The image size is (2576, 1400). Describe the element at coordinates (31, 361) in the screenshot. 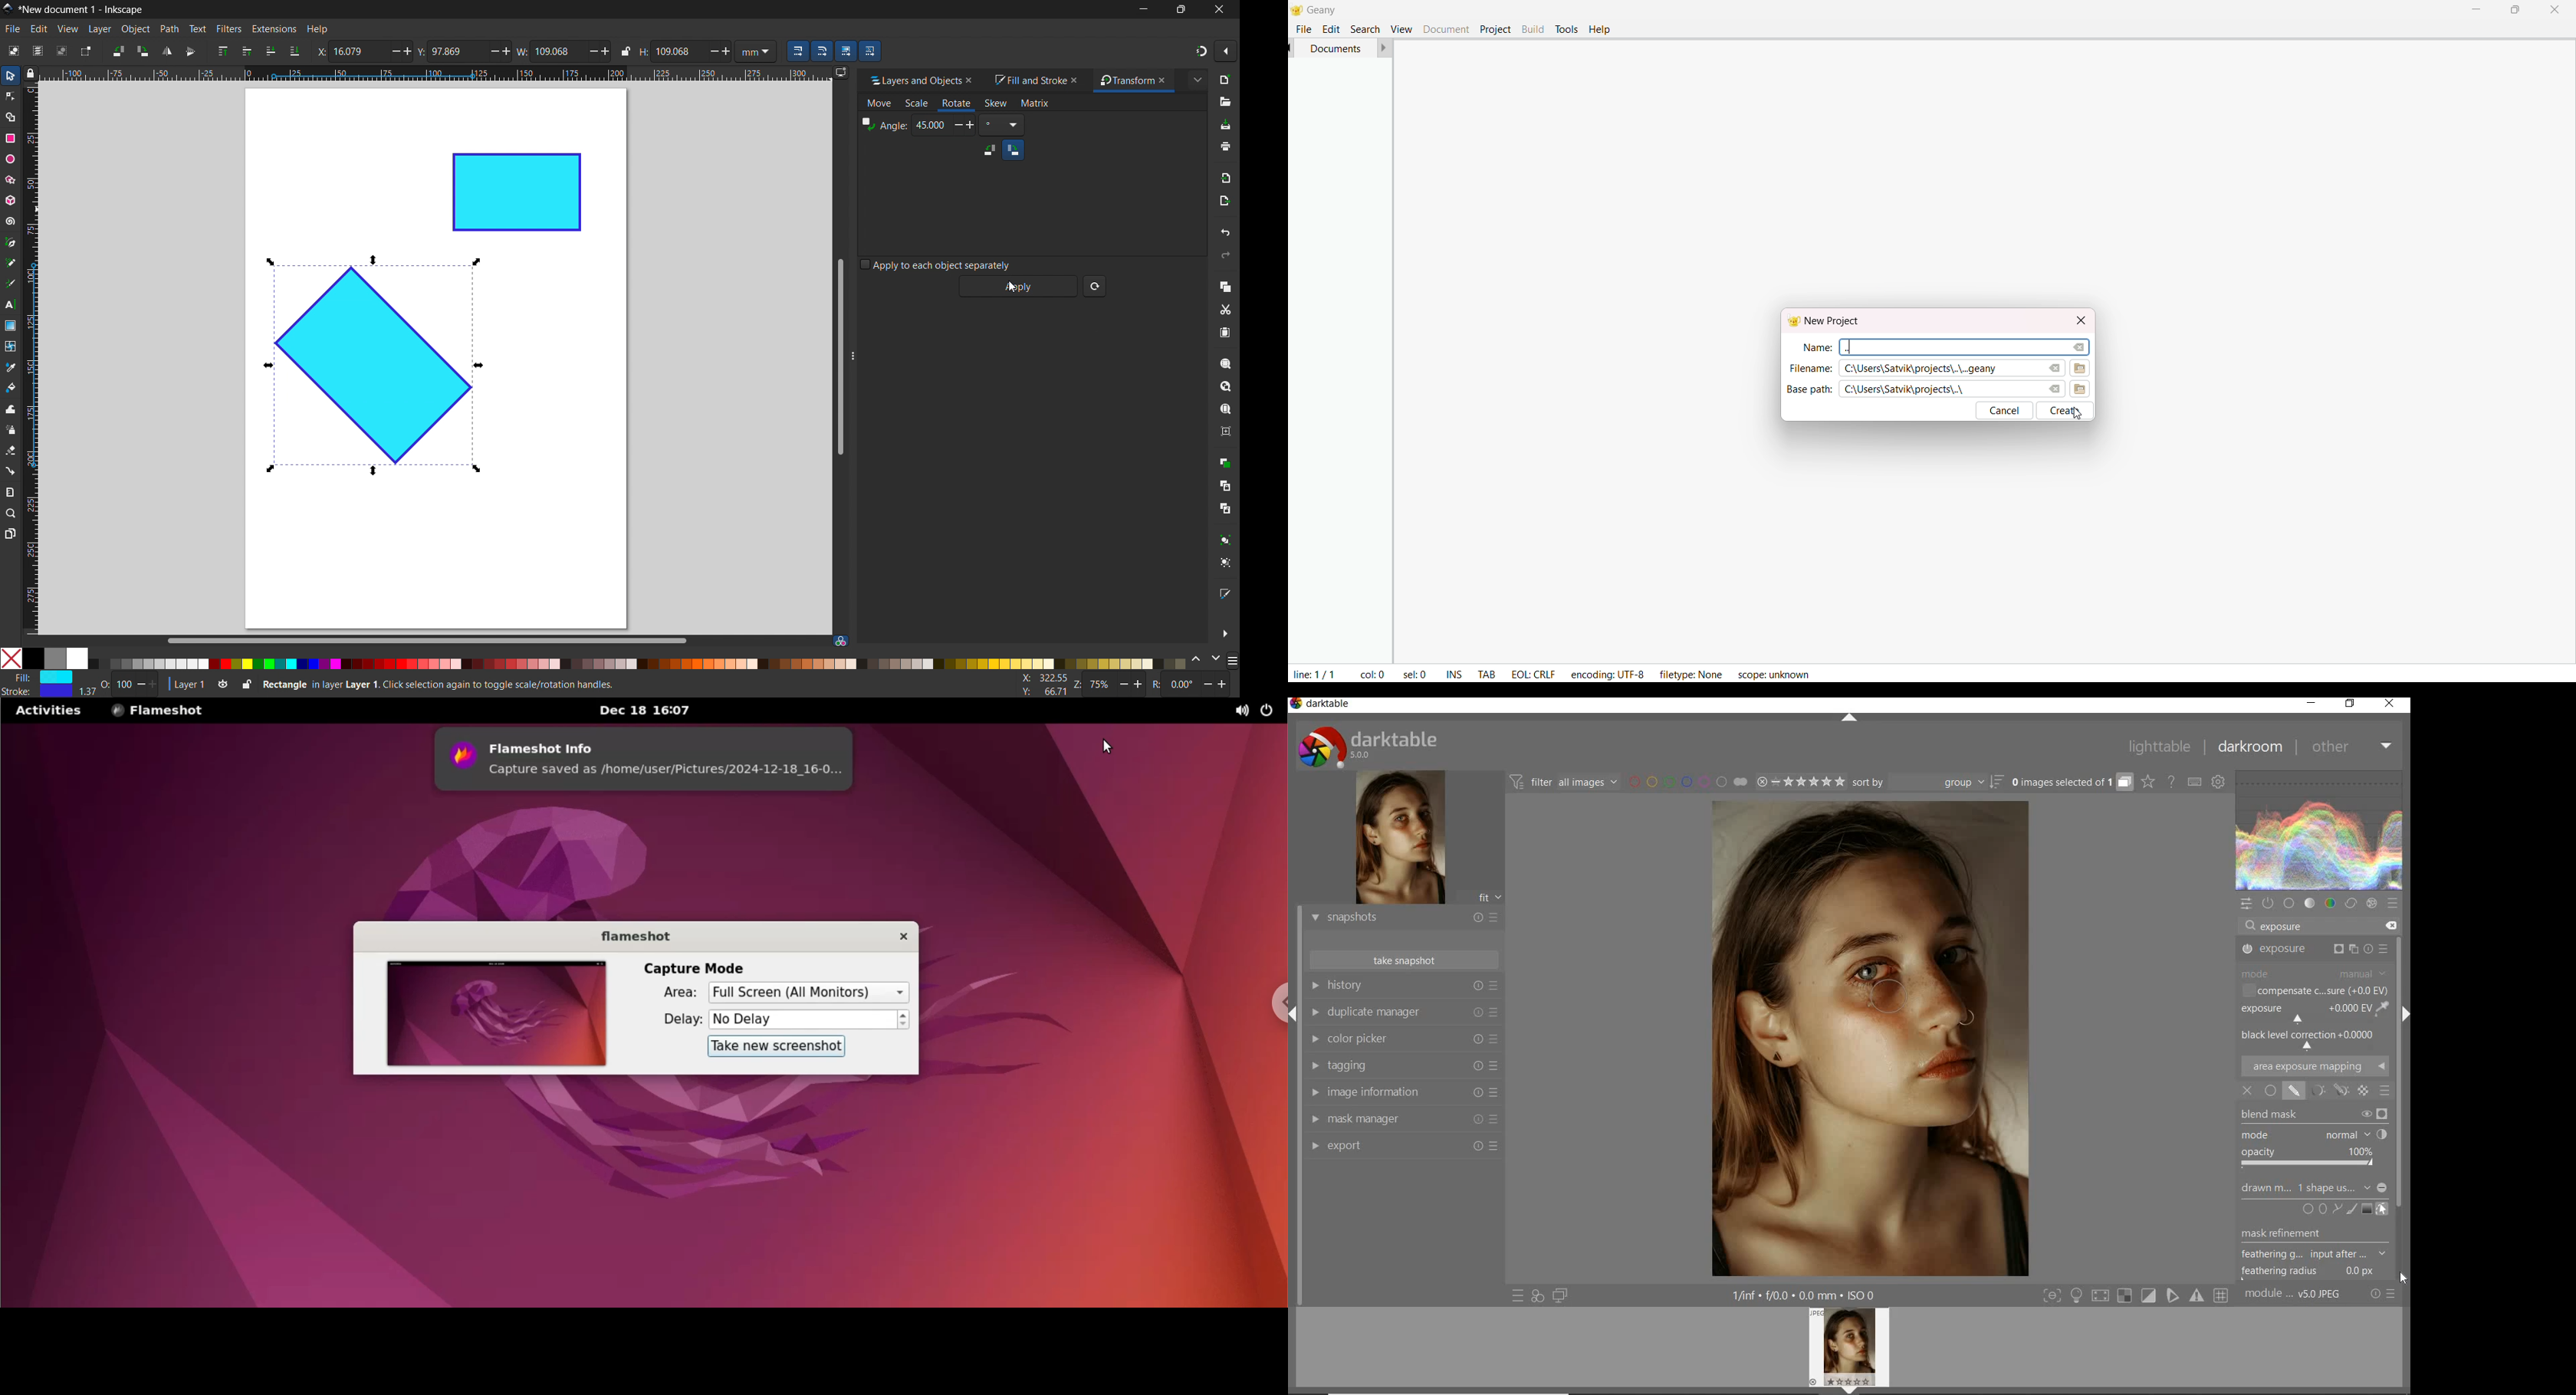

I see `vertical ruler` at that location.